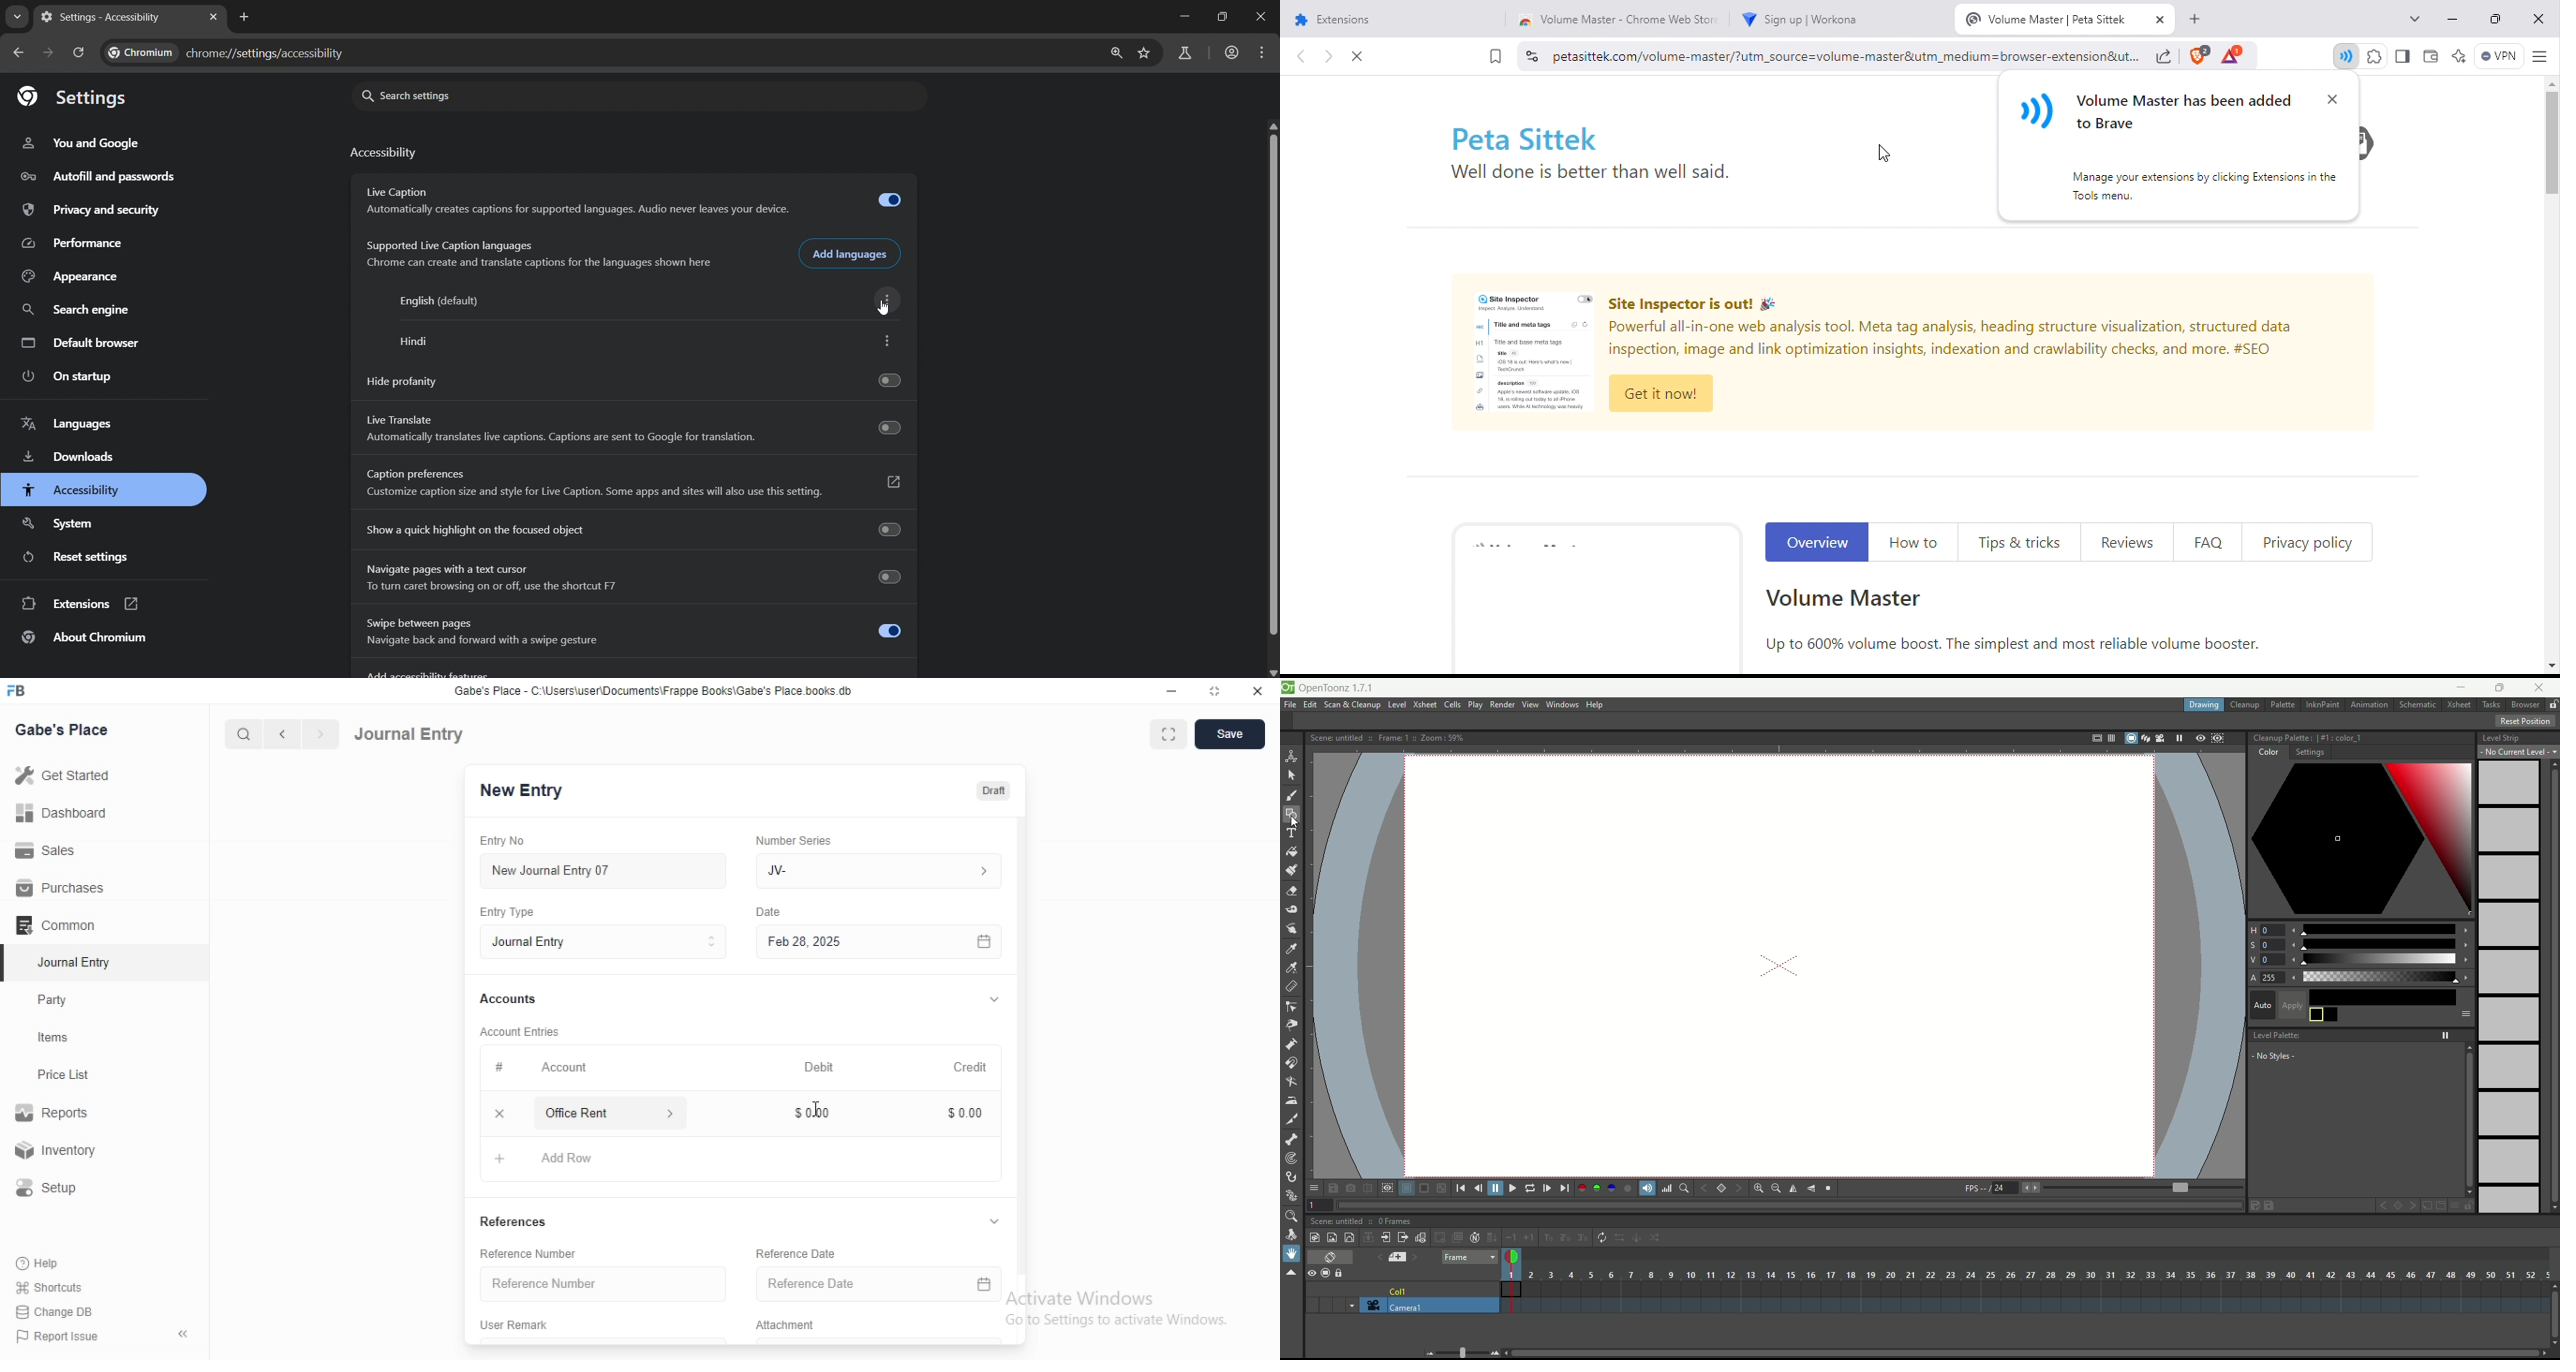 The width and height of the screenshot is (2576, 1372). Describe the element at coordinates (55, 1312) in the screenshot. I see `‘Change DB` at that location.